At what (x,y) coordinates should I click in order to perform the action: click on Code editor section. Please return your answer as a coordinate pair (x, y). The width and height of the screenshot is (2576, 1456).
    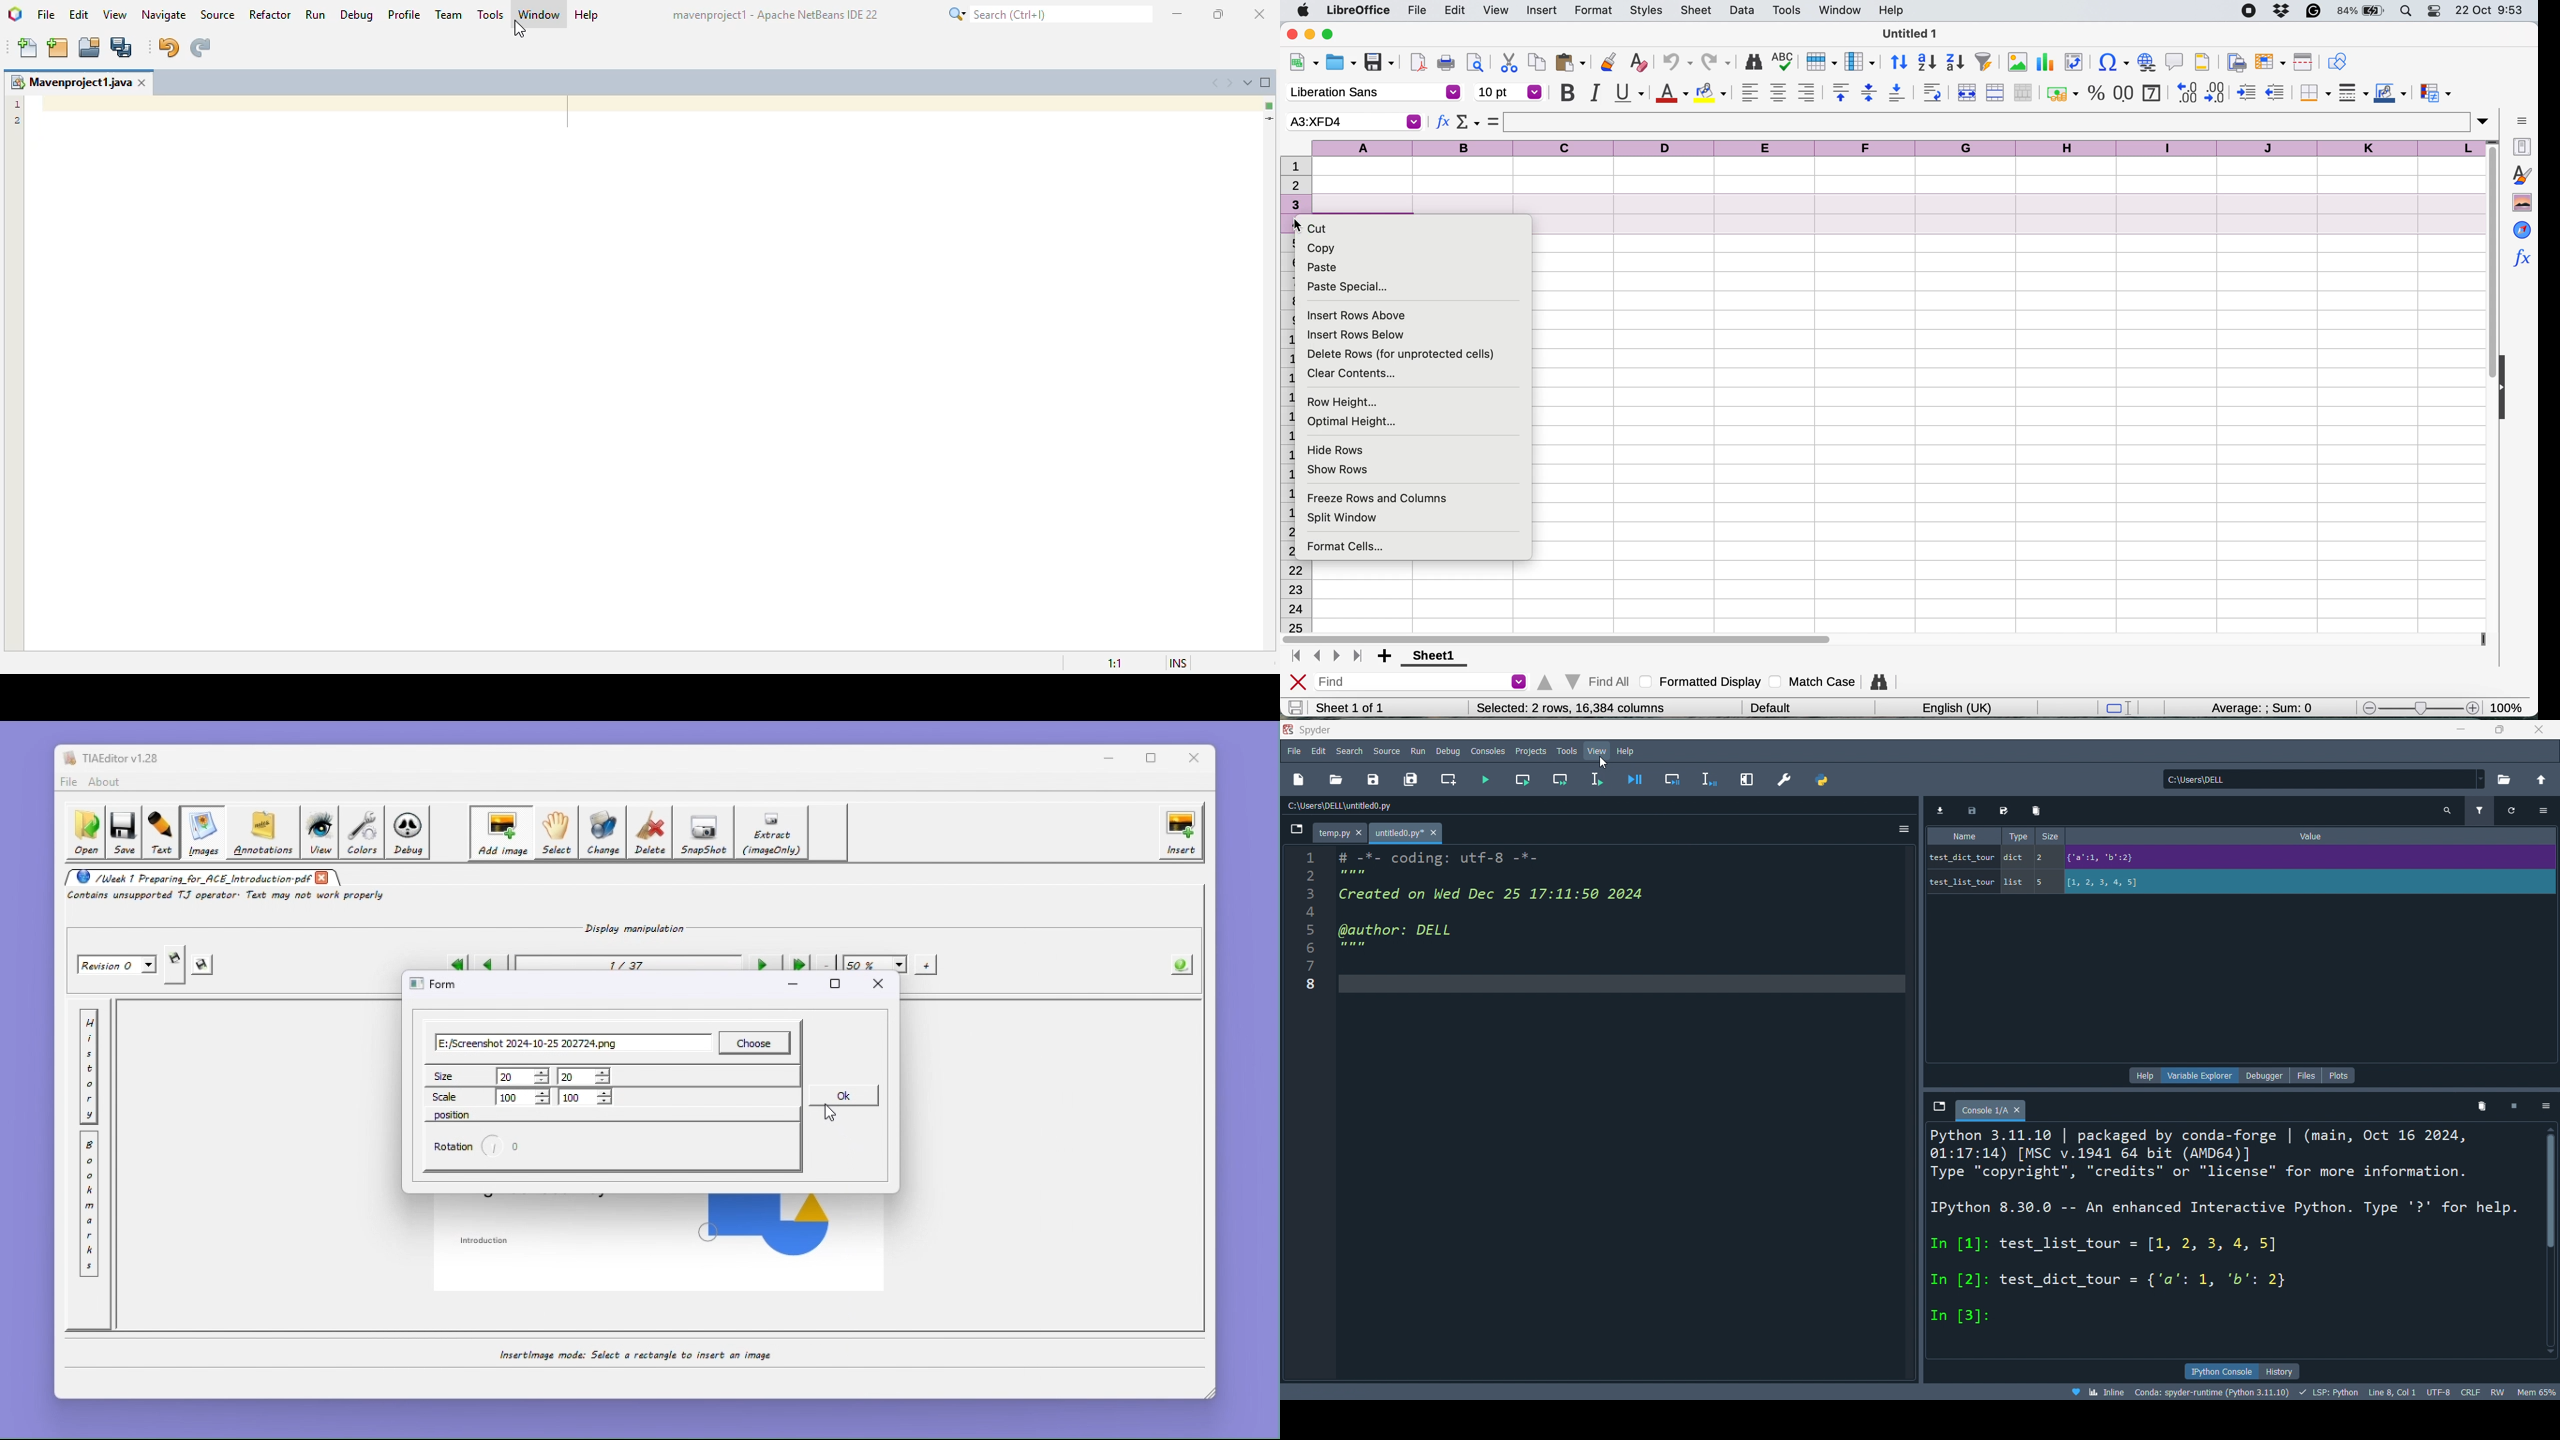
    Looking at the image, I should click on (1625, 1112).